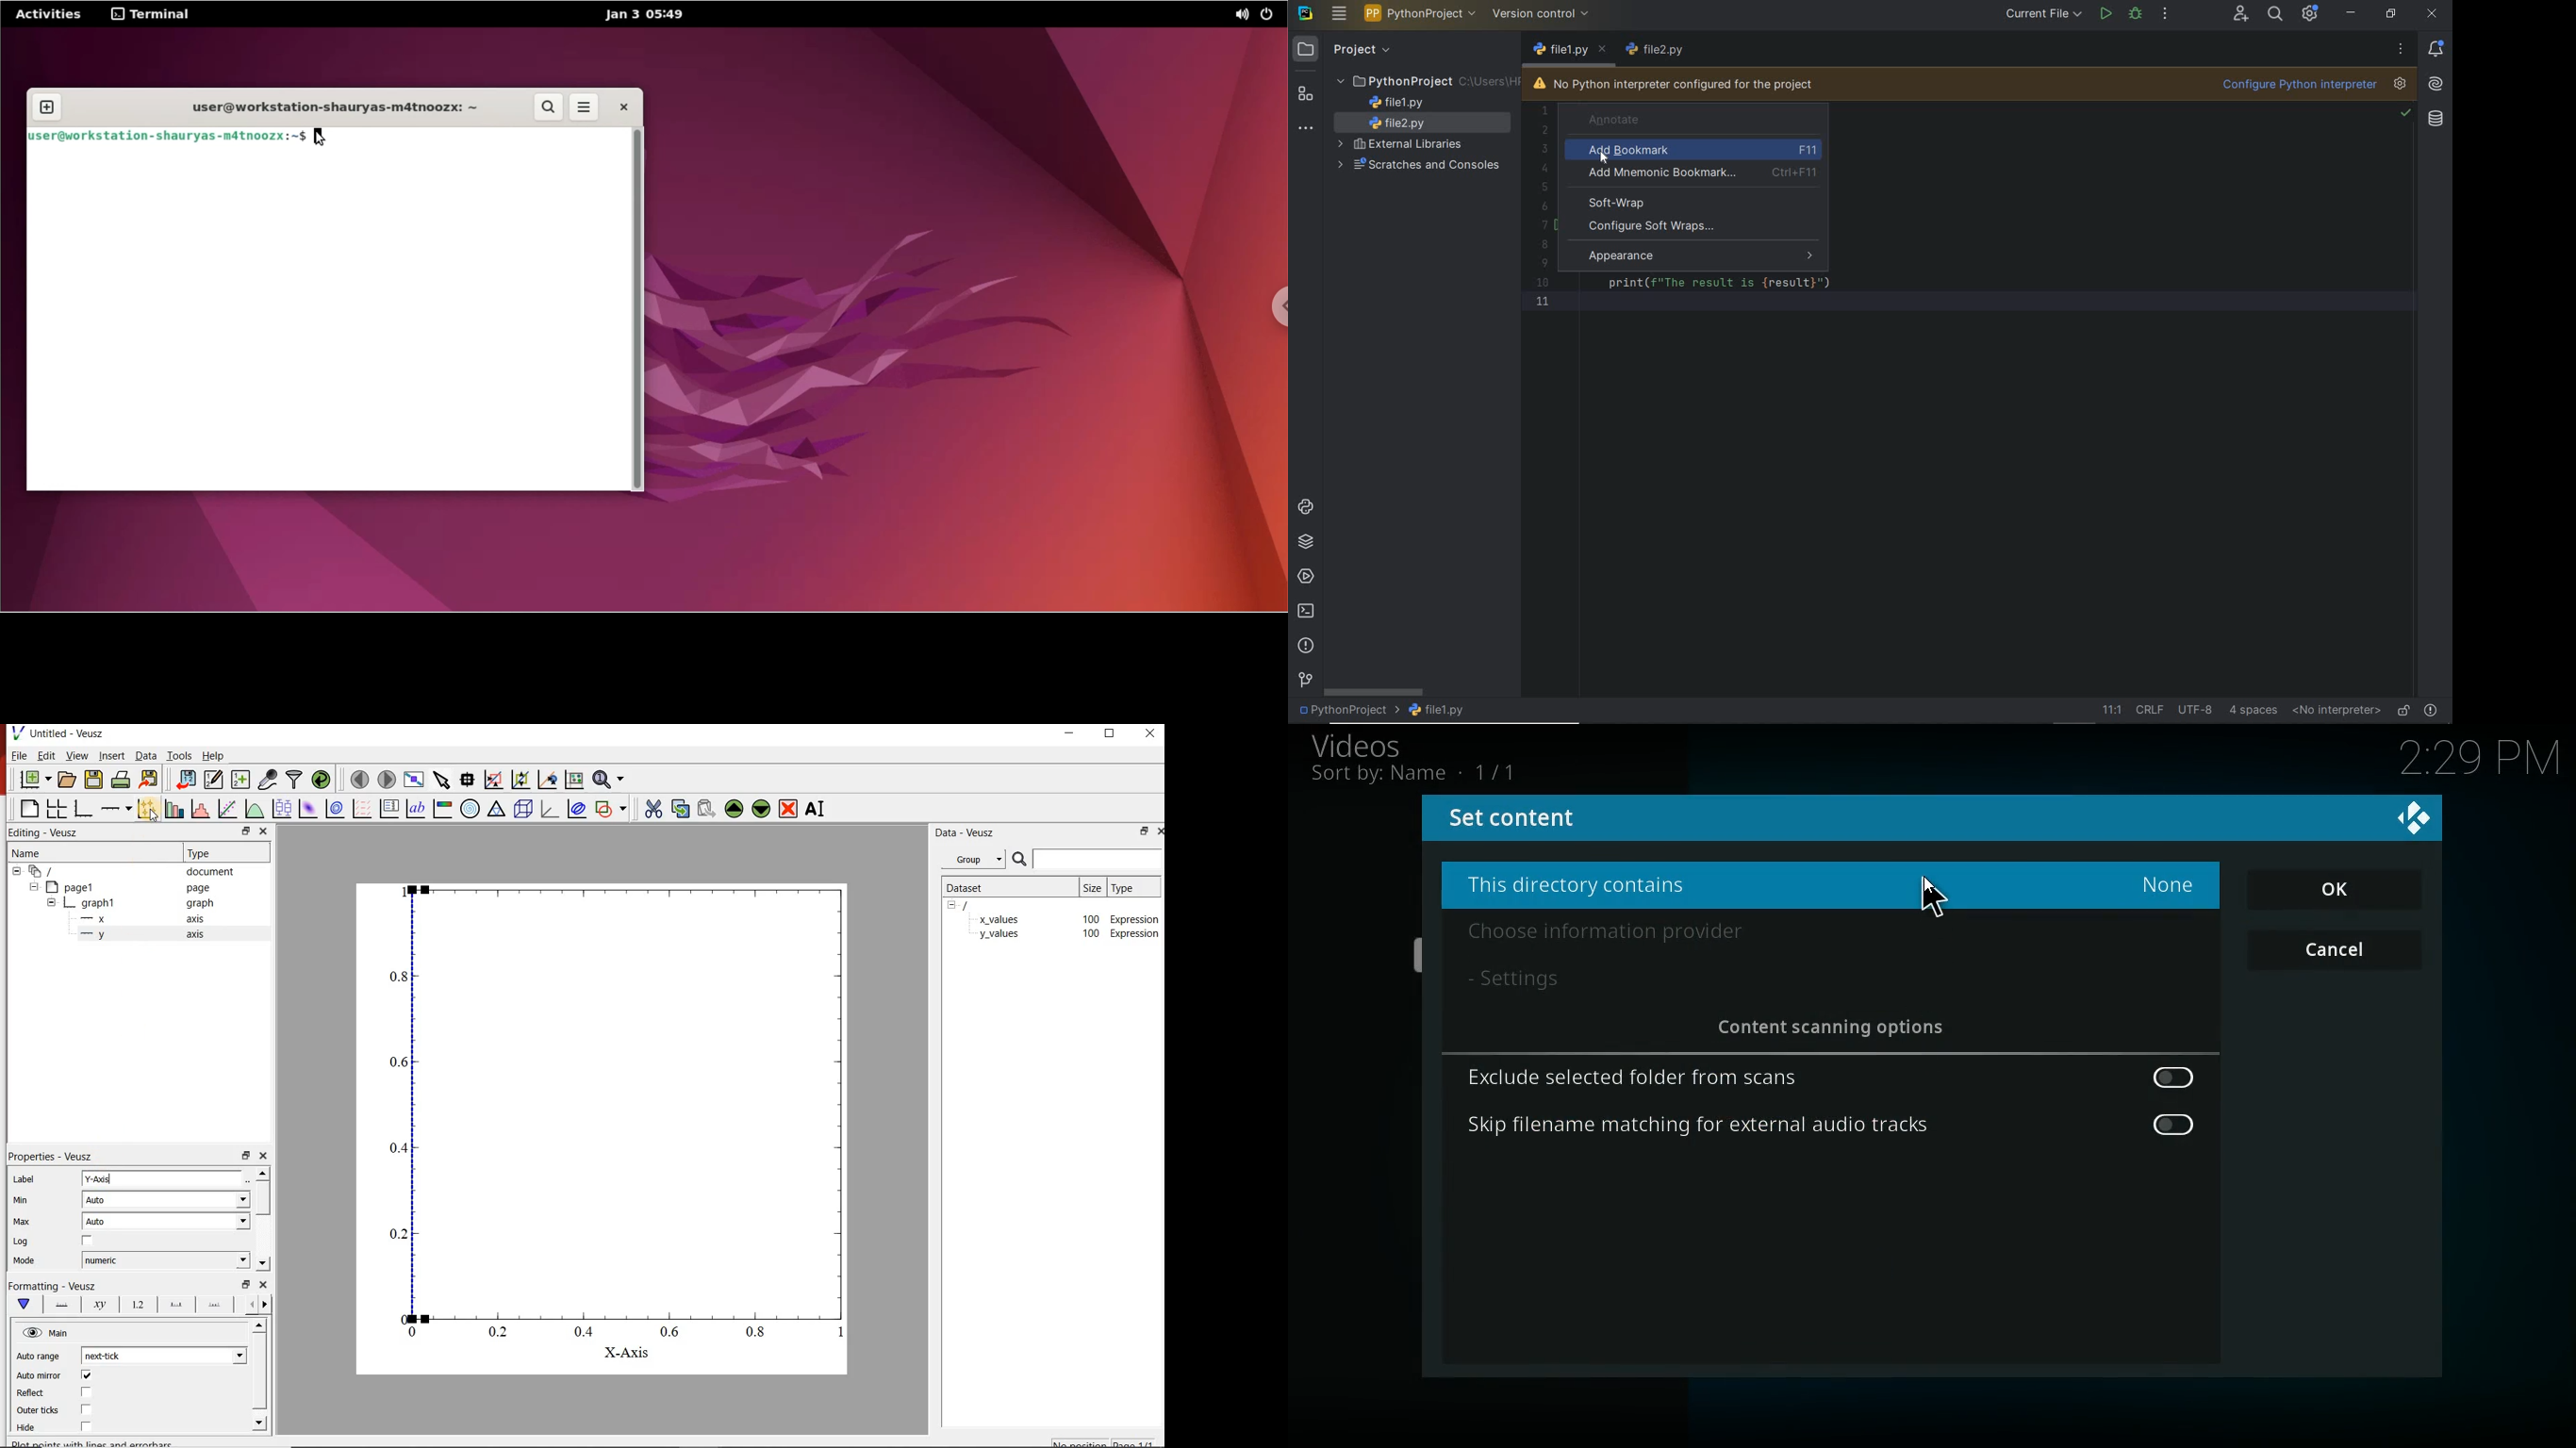  Describe the element at coordinates (165, 1259) in the screenshot. I see `numeric` at that location.